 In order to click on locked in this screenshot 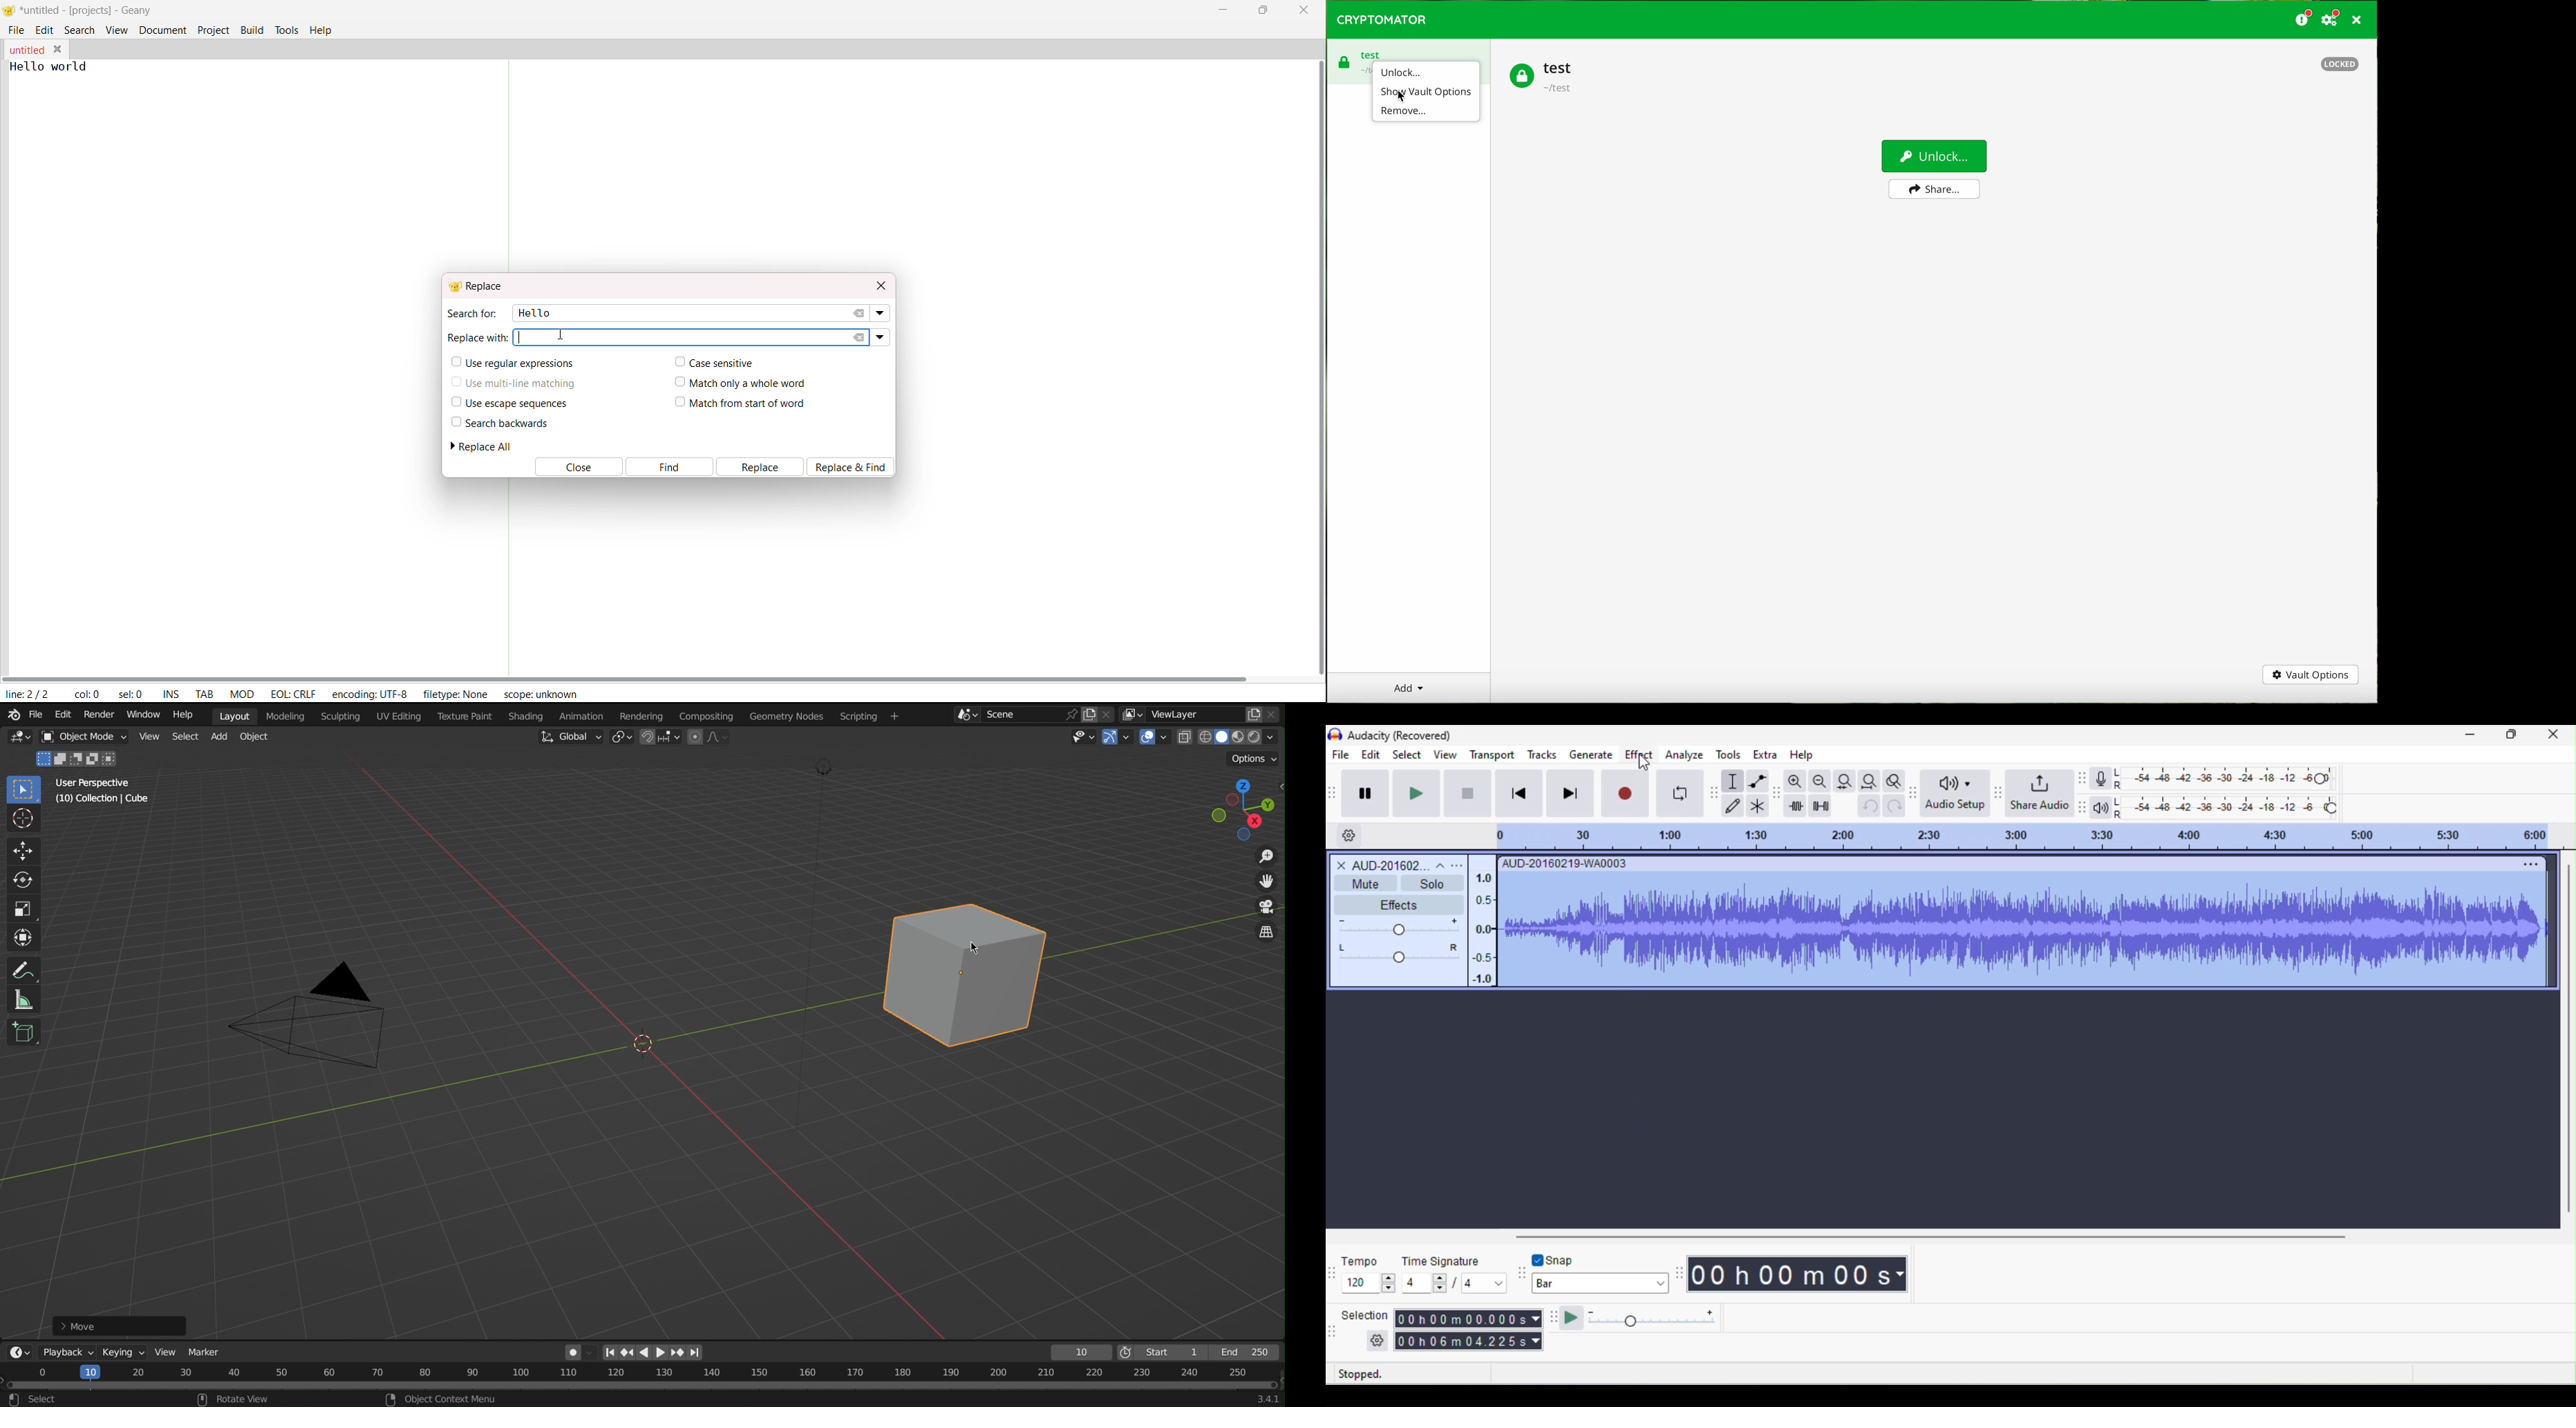, I will do `click(2339, 62)`.